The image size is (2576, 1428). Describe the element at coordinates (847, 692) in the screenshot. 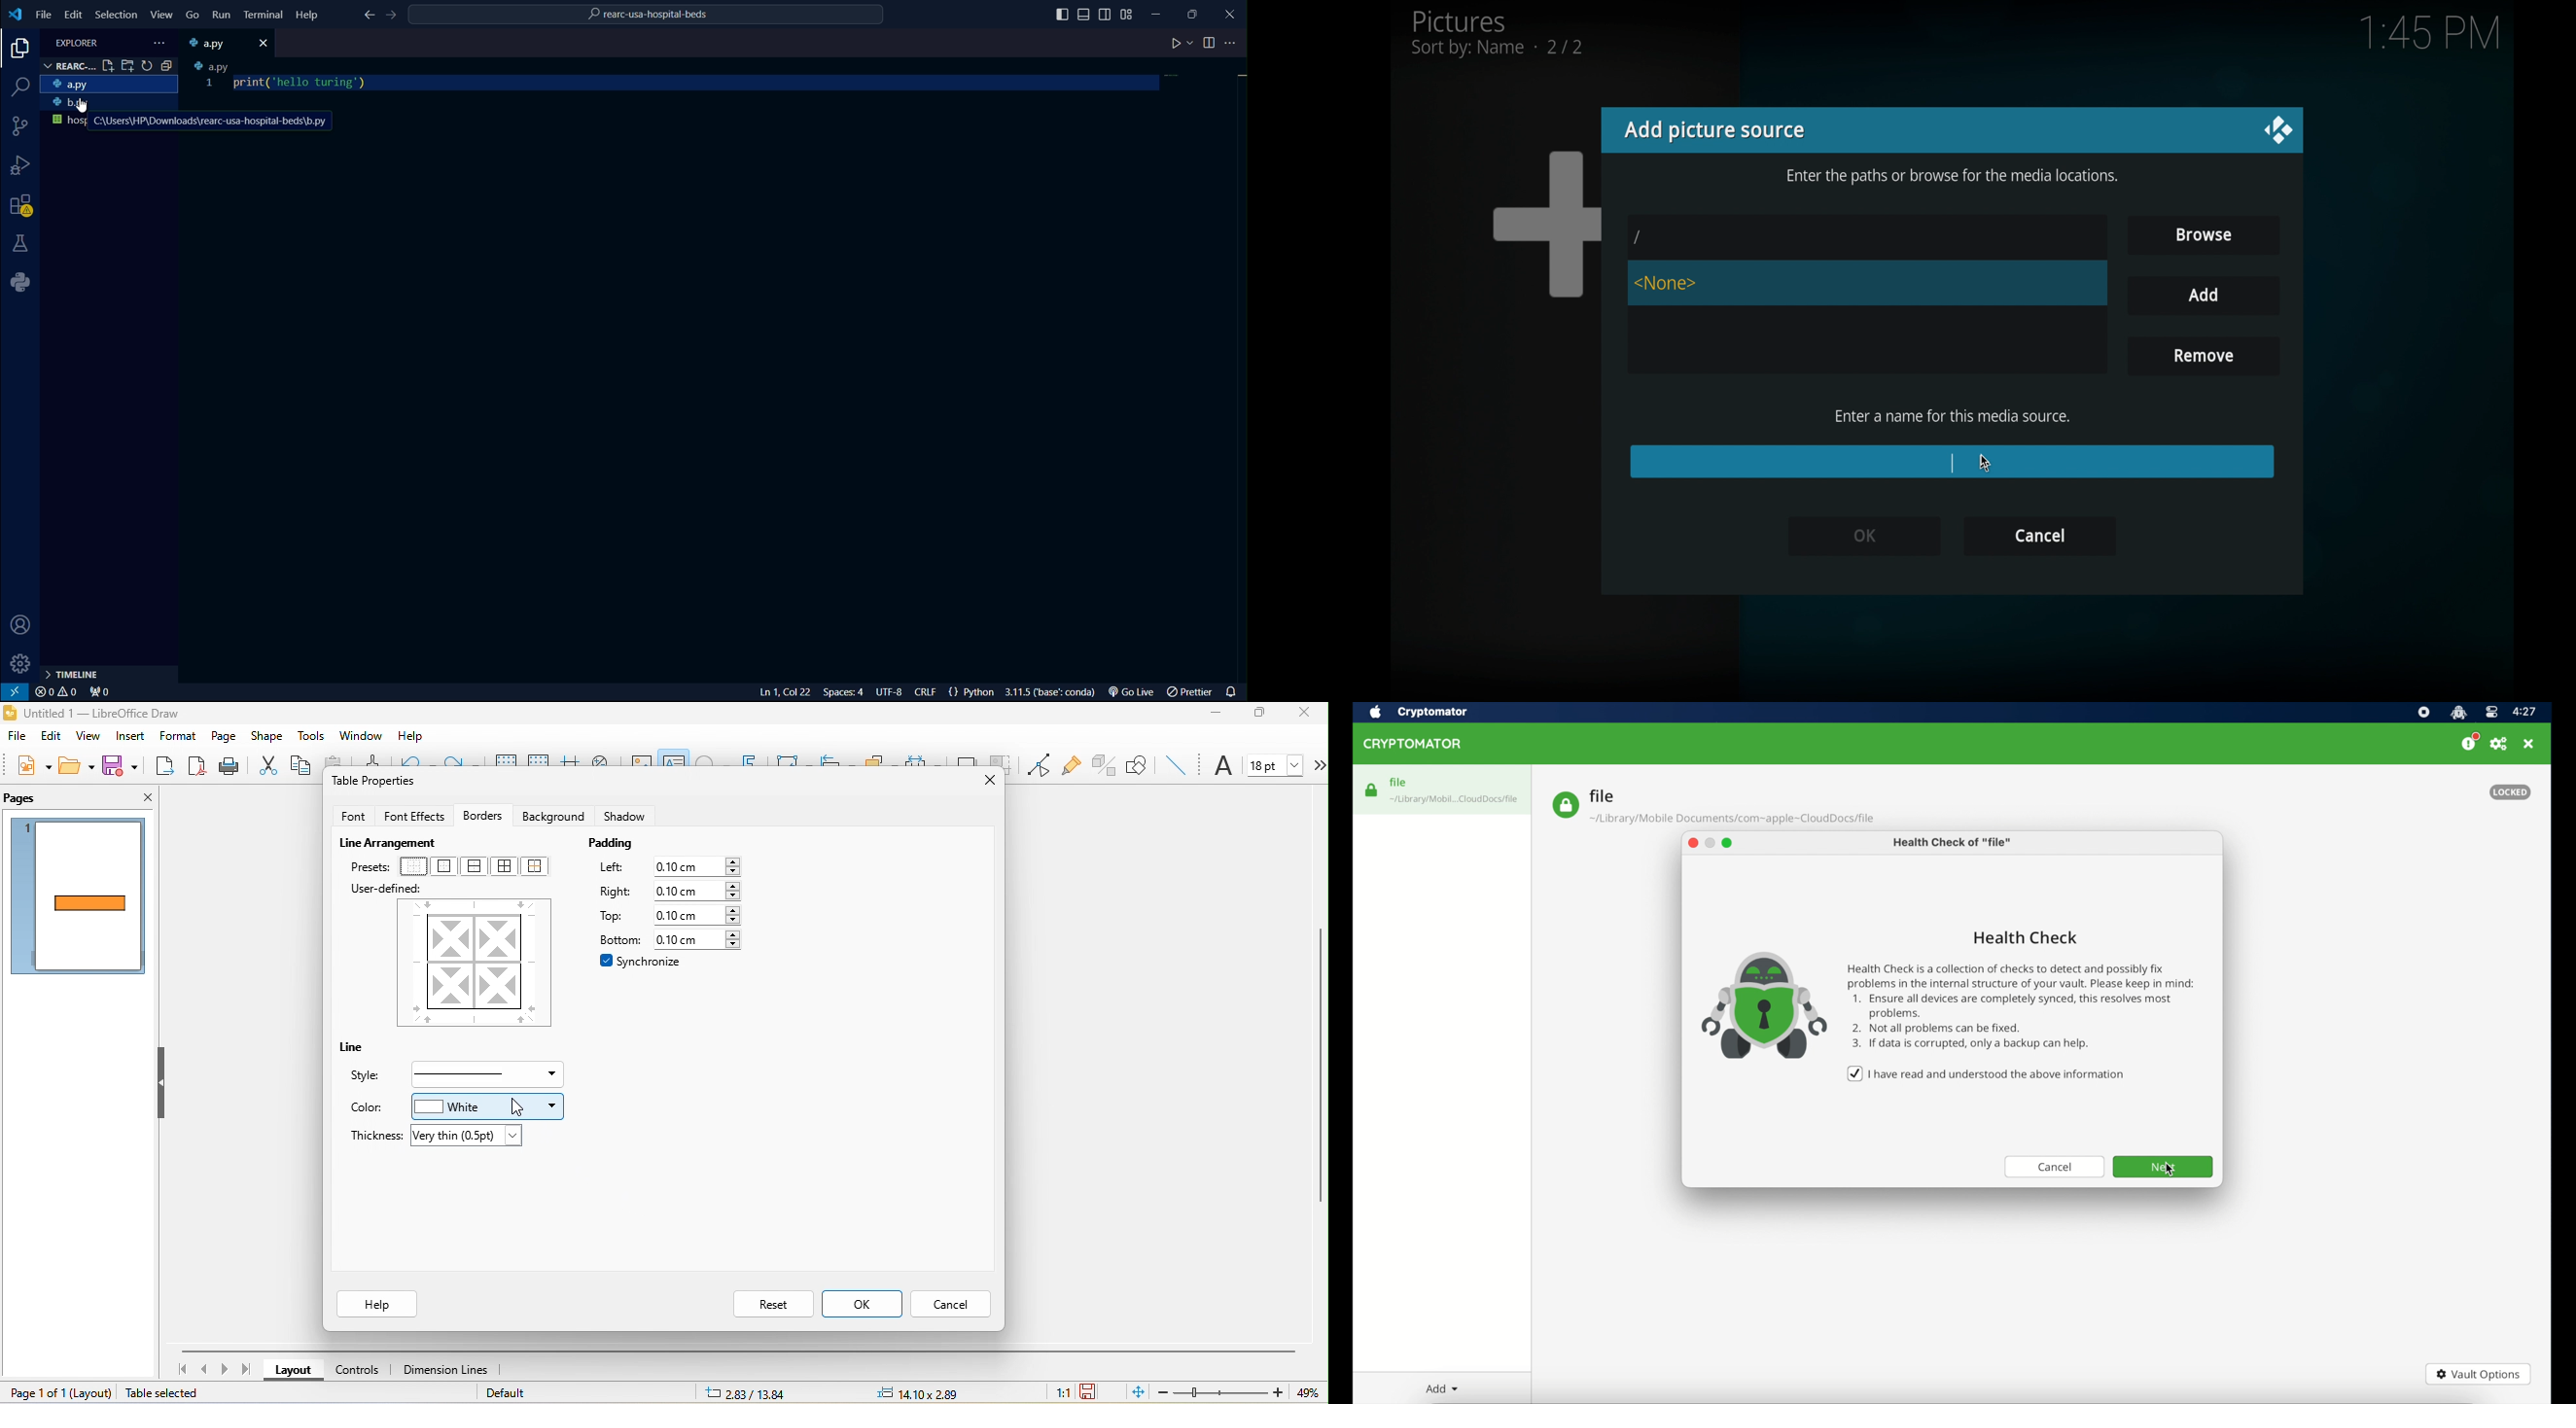

I see `Spaces: 4` at that location.